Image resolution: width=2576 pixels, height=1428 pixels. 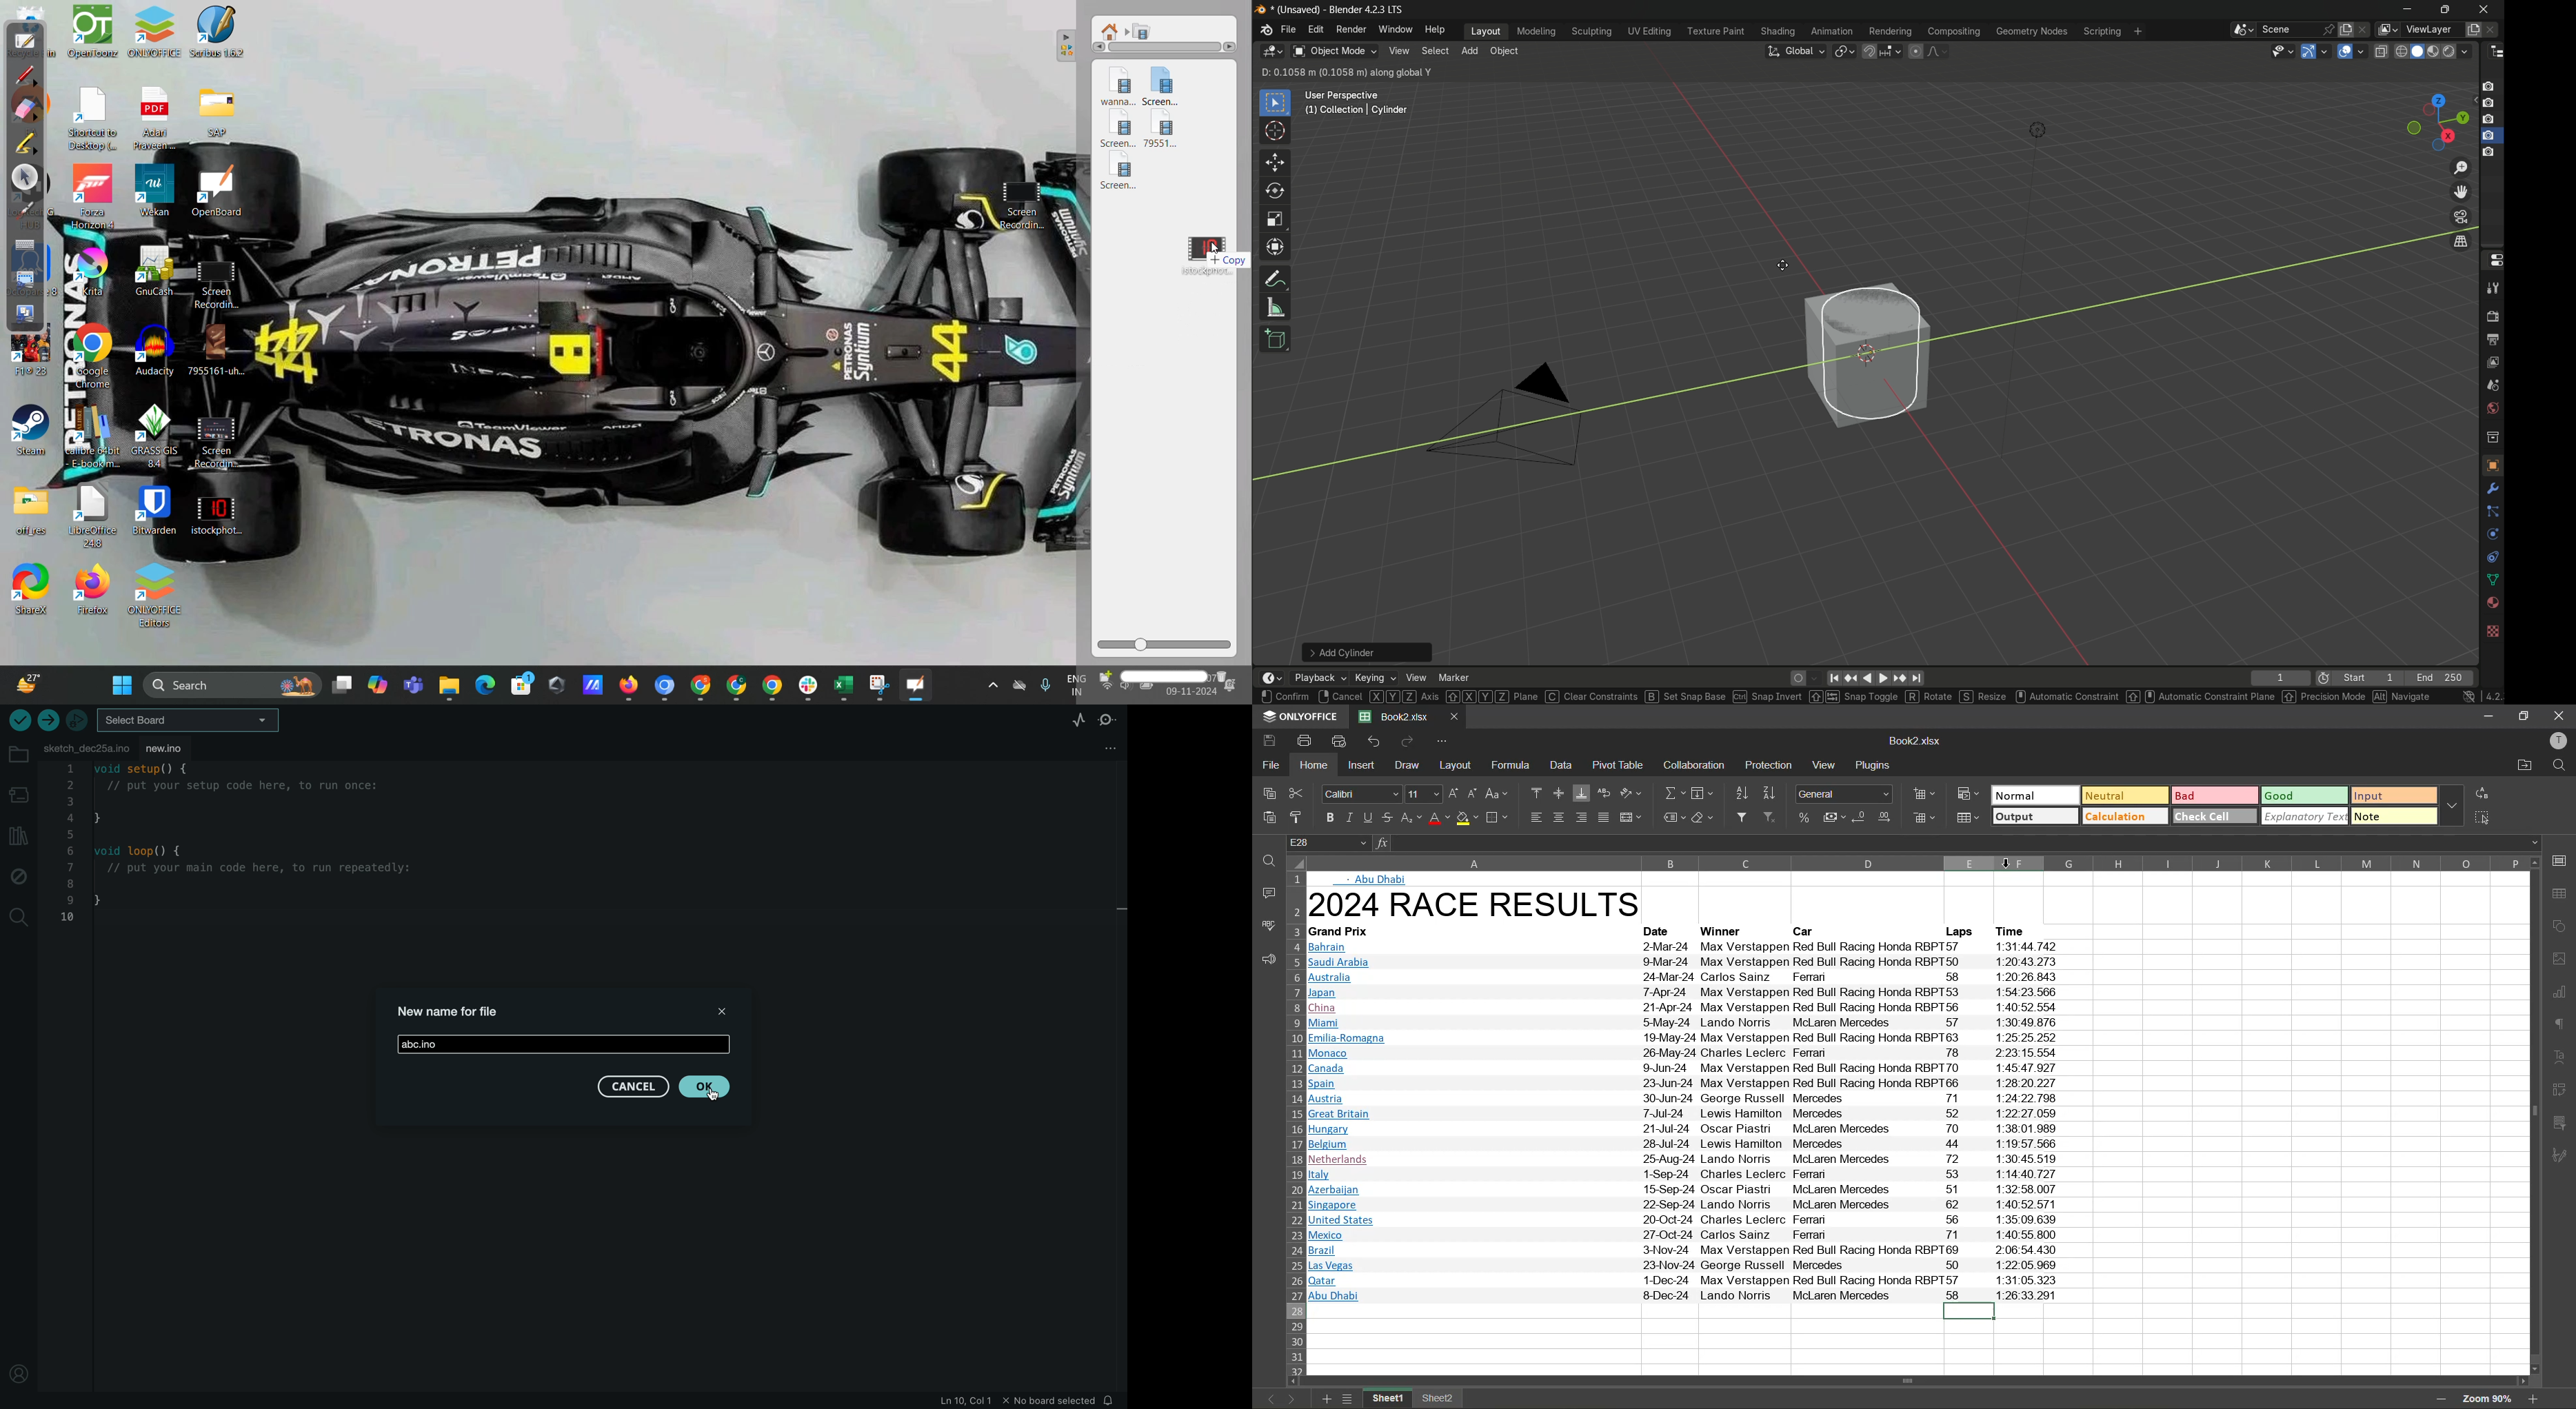 I want to click on print, so click(x=1305, y=741).